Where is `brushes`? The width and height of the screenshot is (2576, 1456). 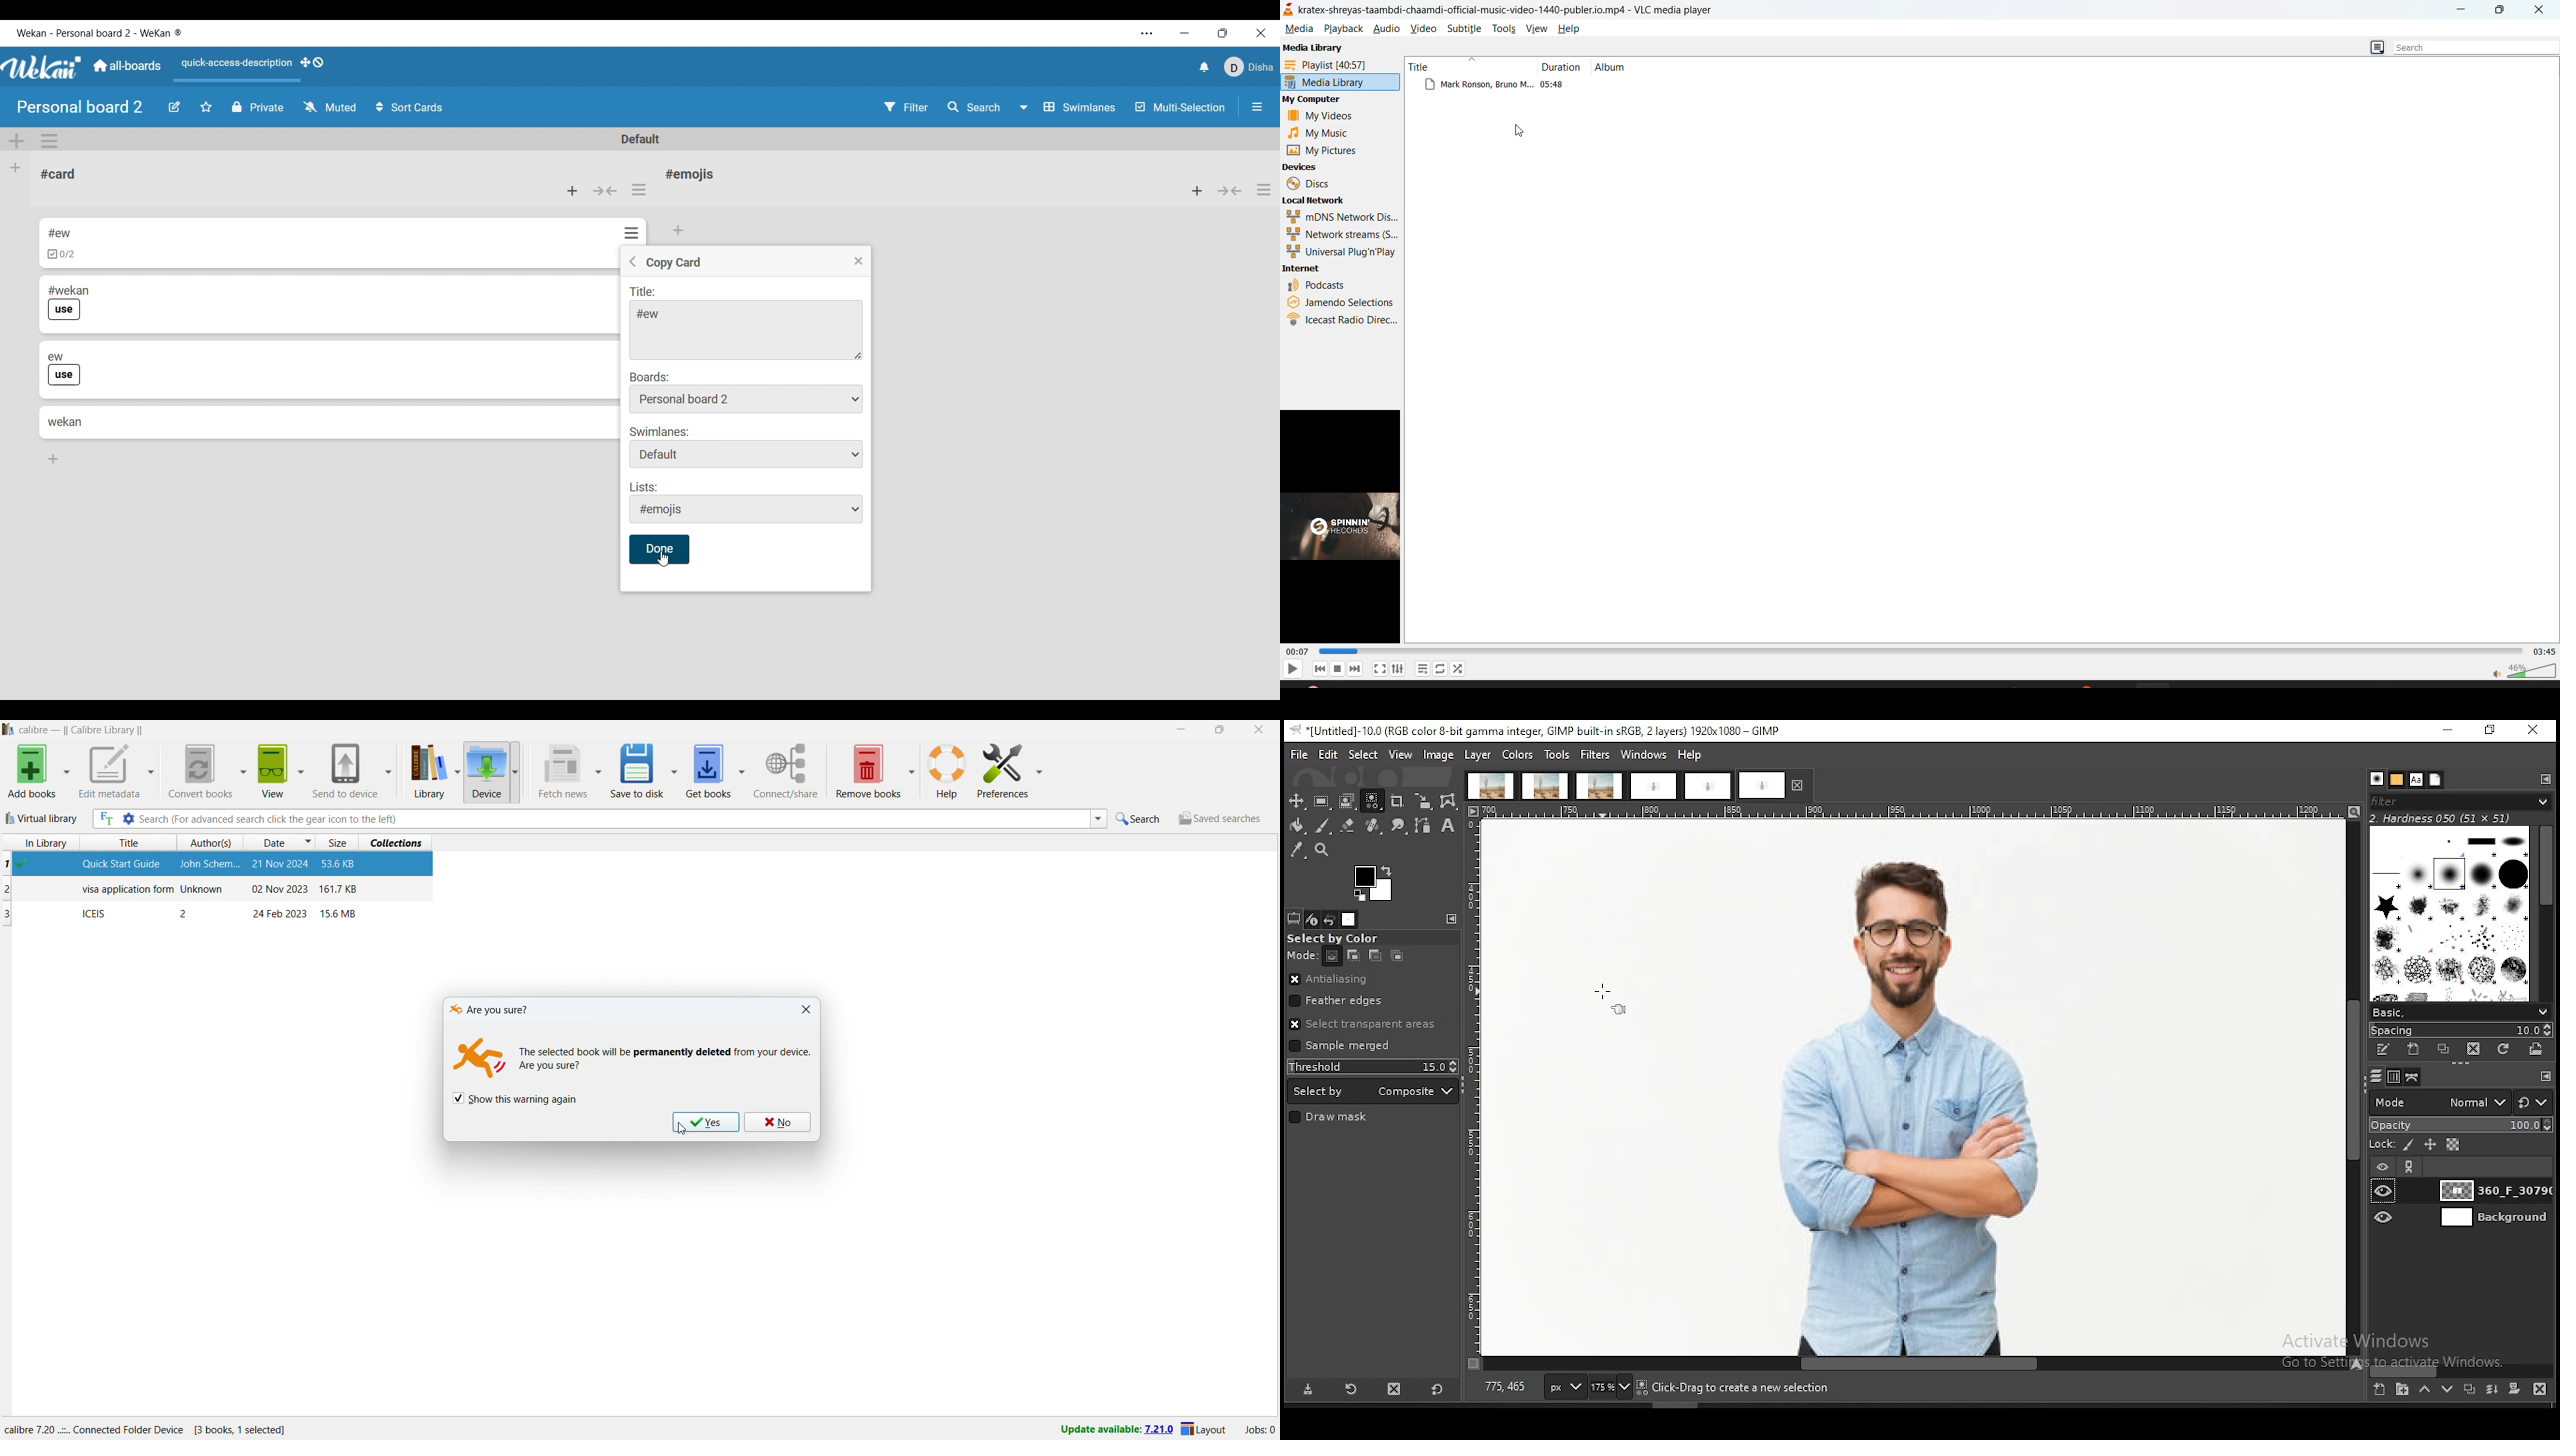
brushes is located at coordinates (2376, 779).